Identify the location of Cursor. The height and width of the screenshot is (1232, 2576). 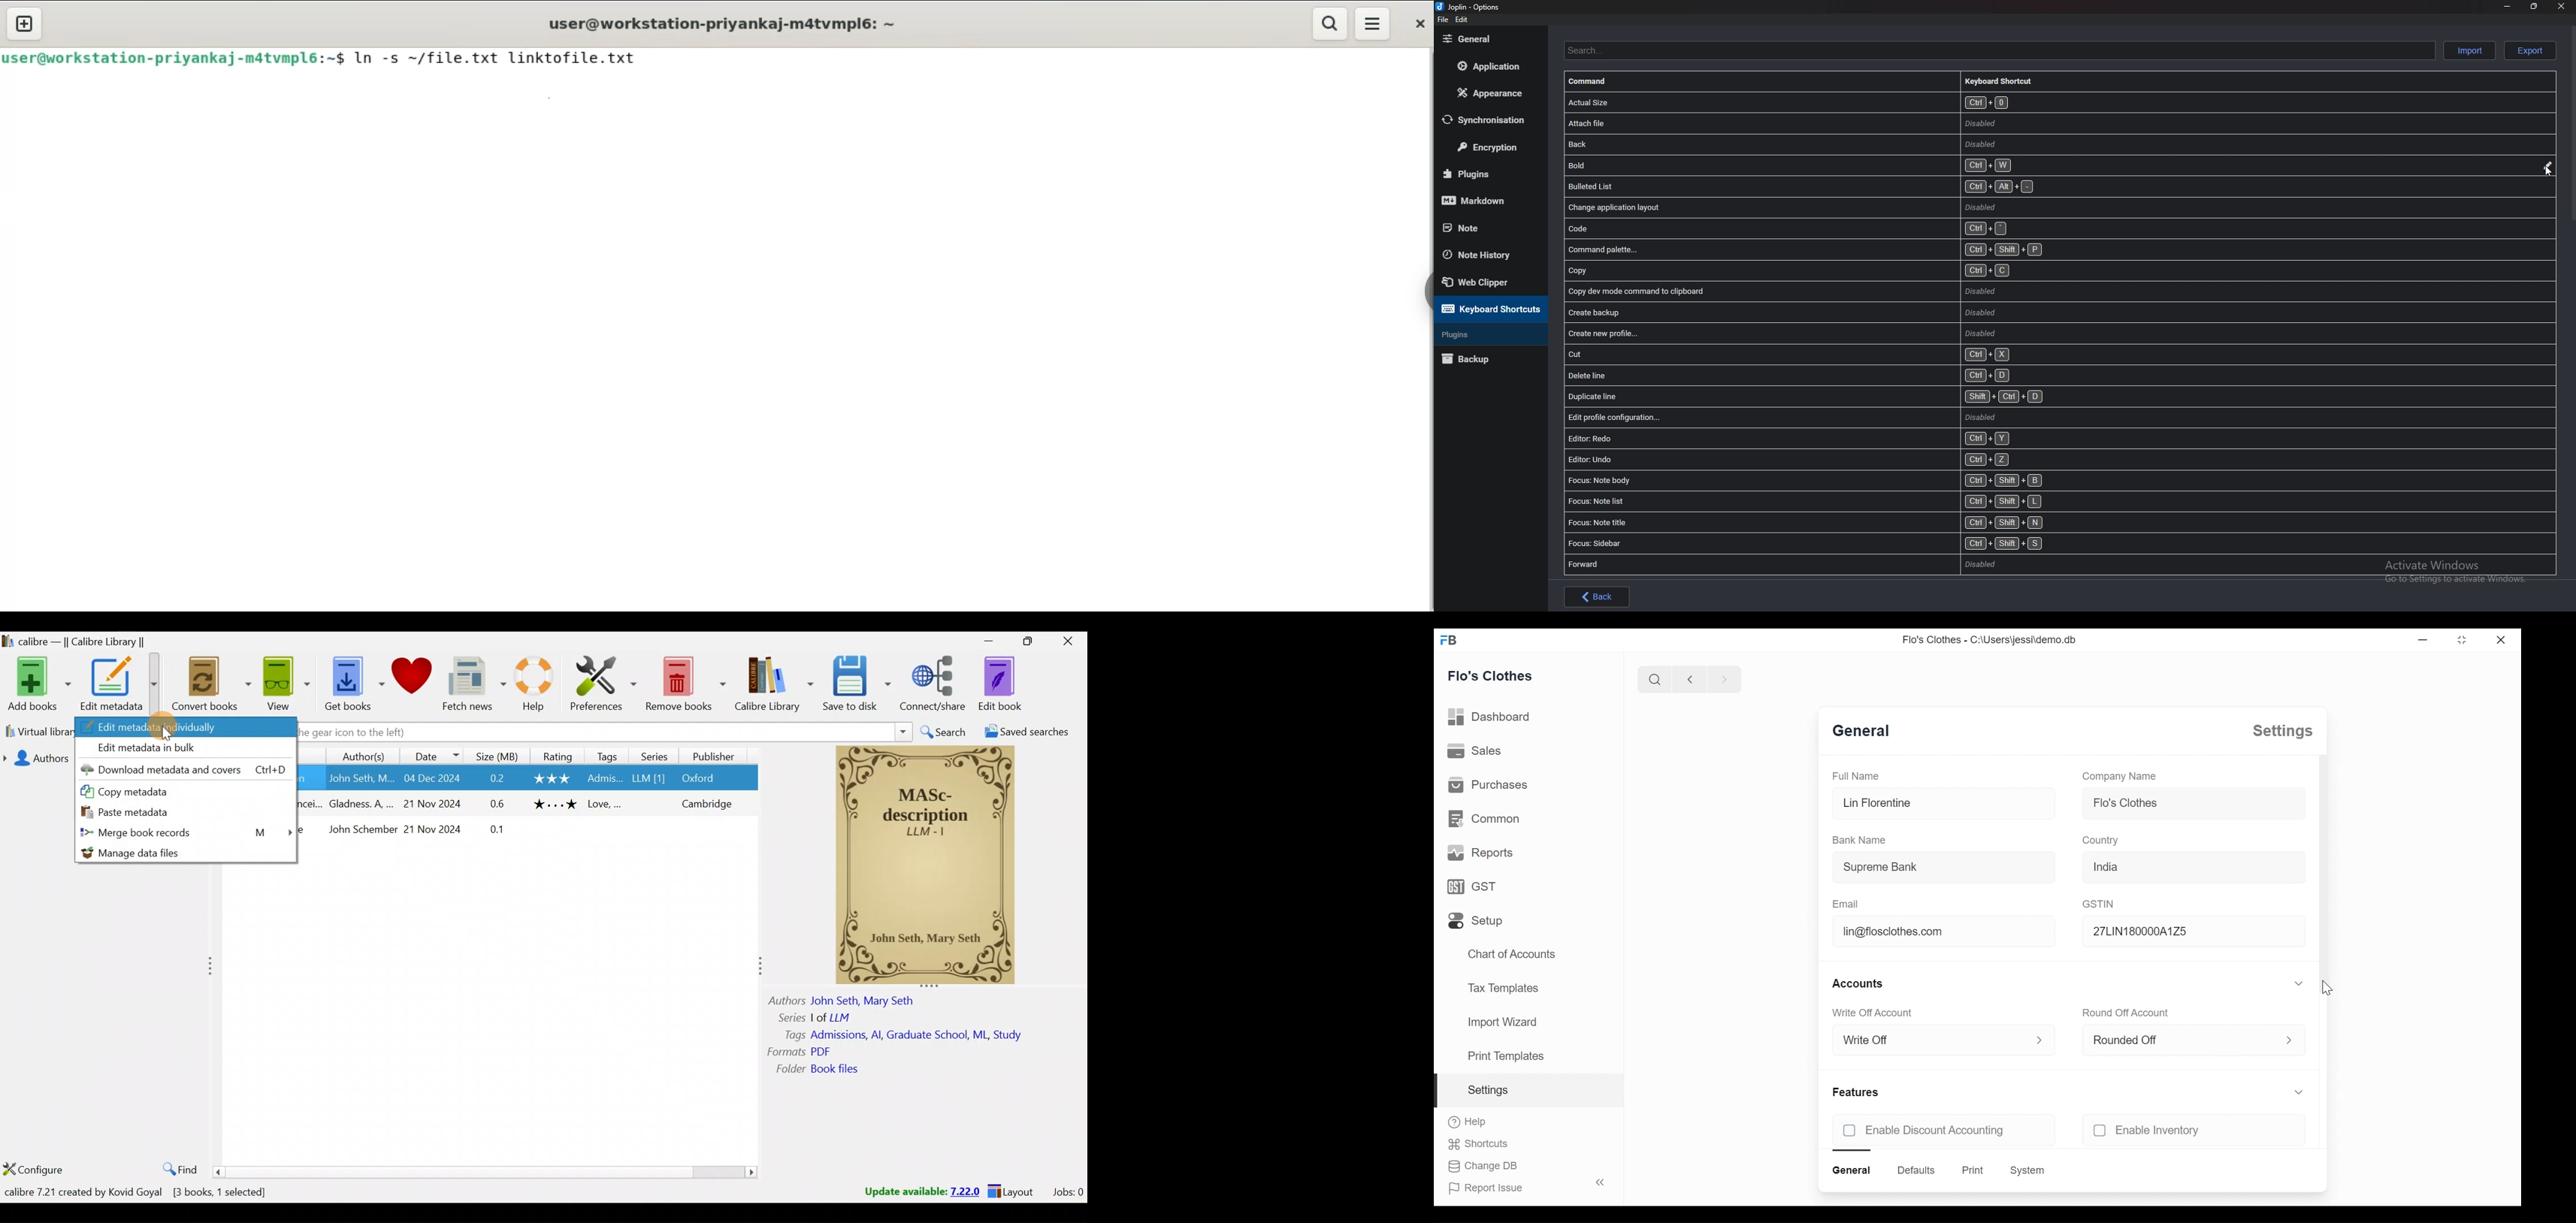
(2550, 172).